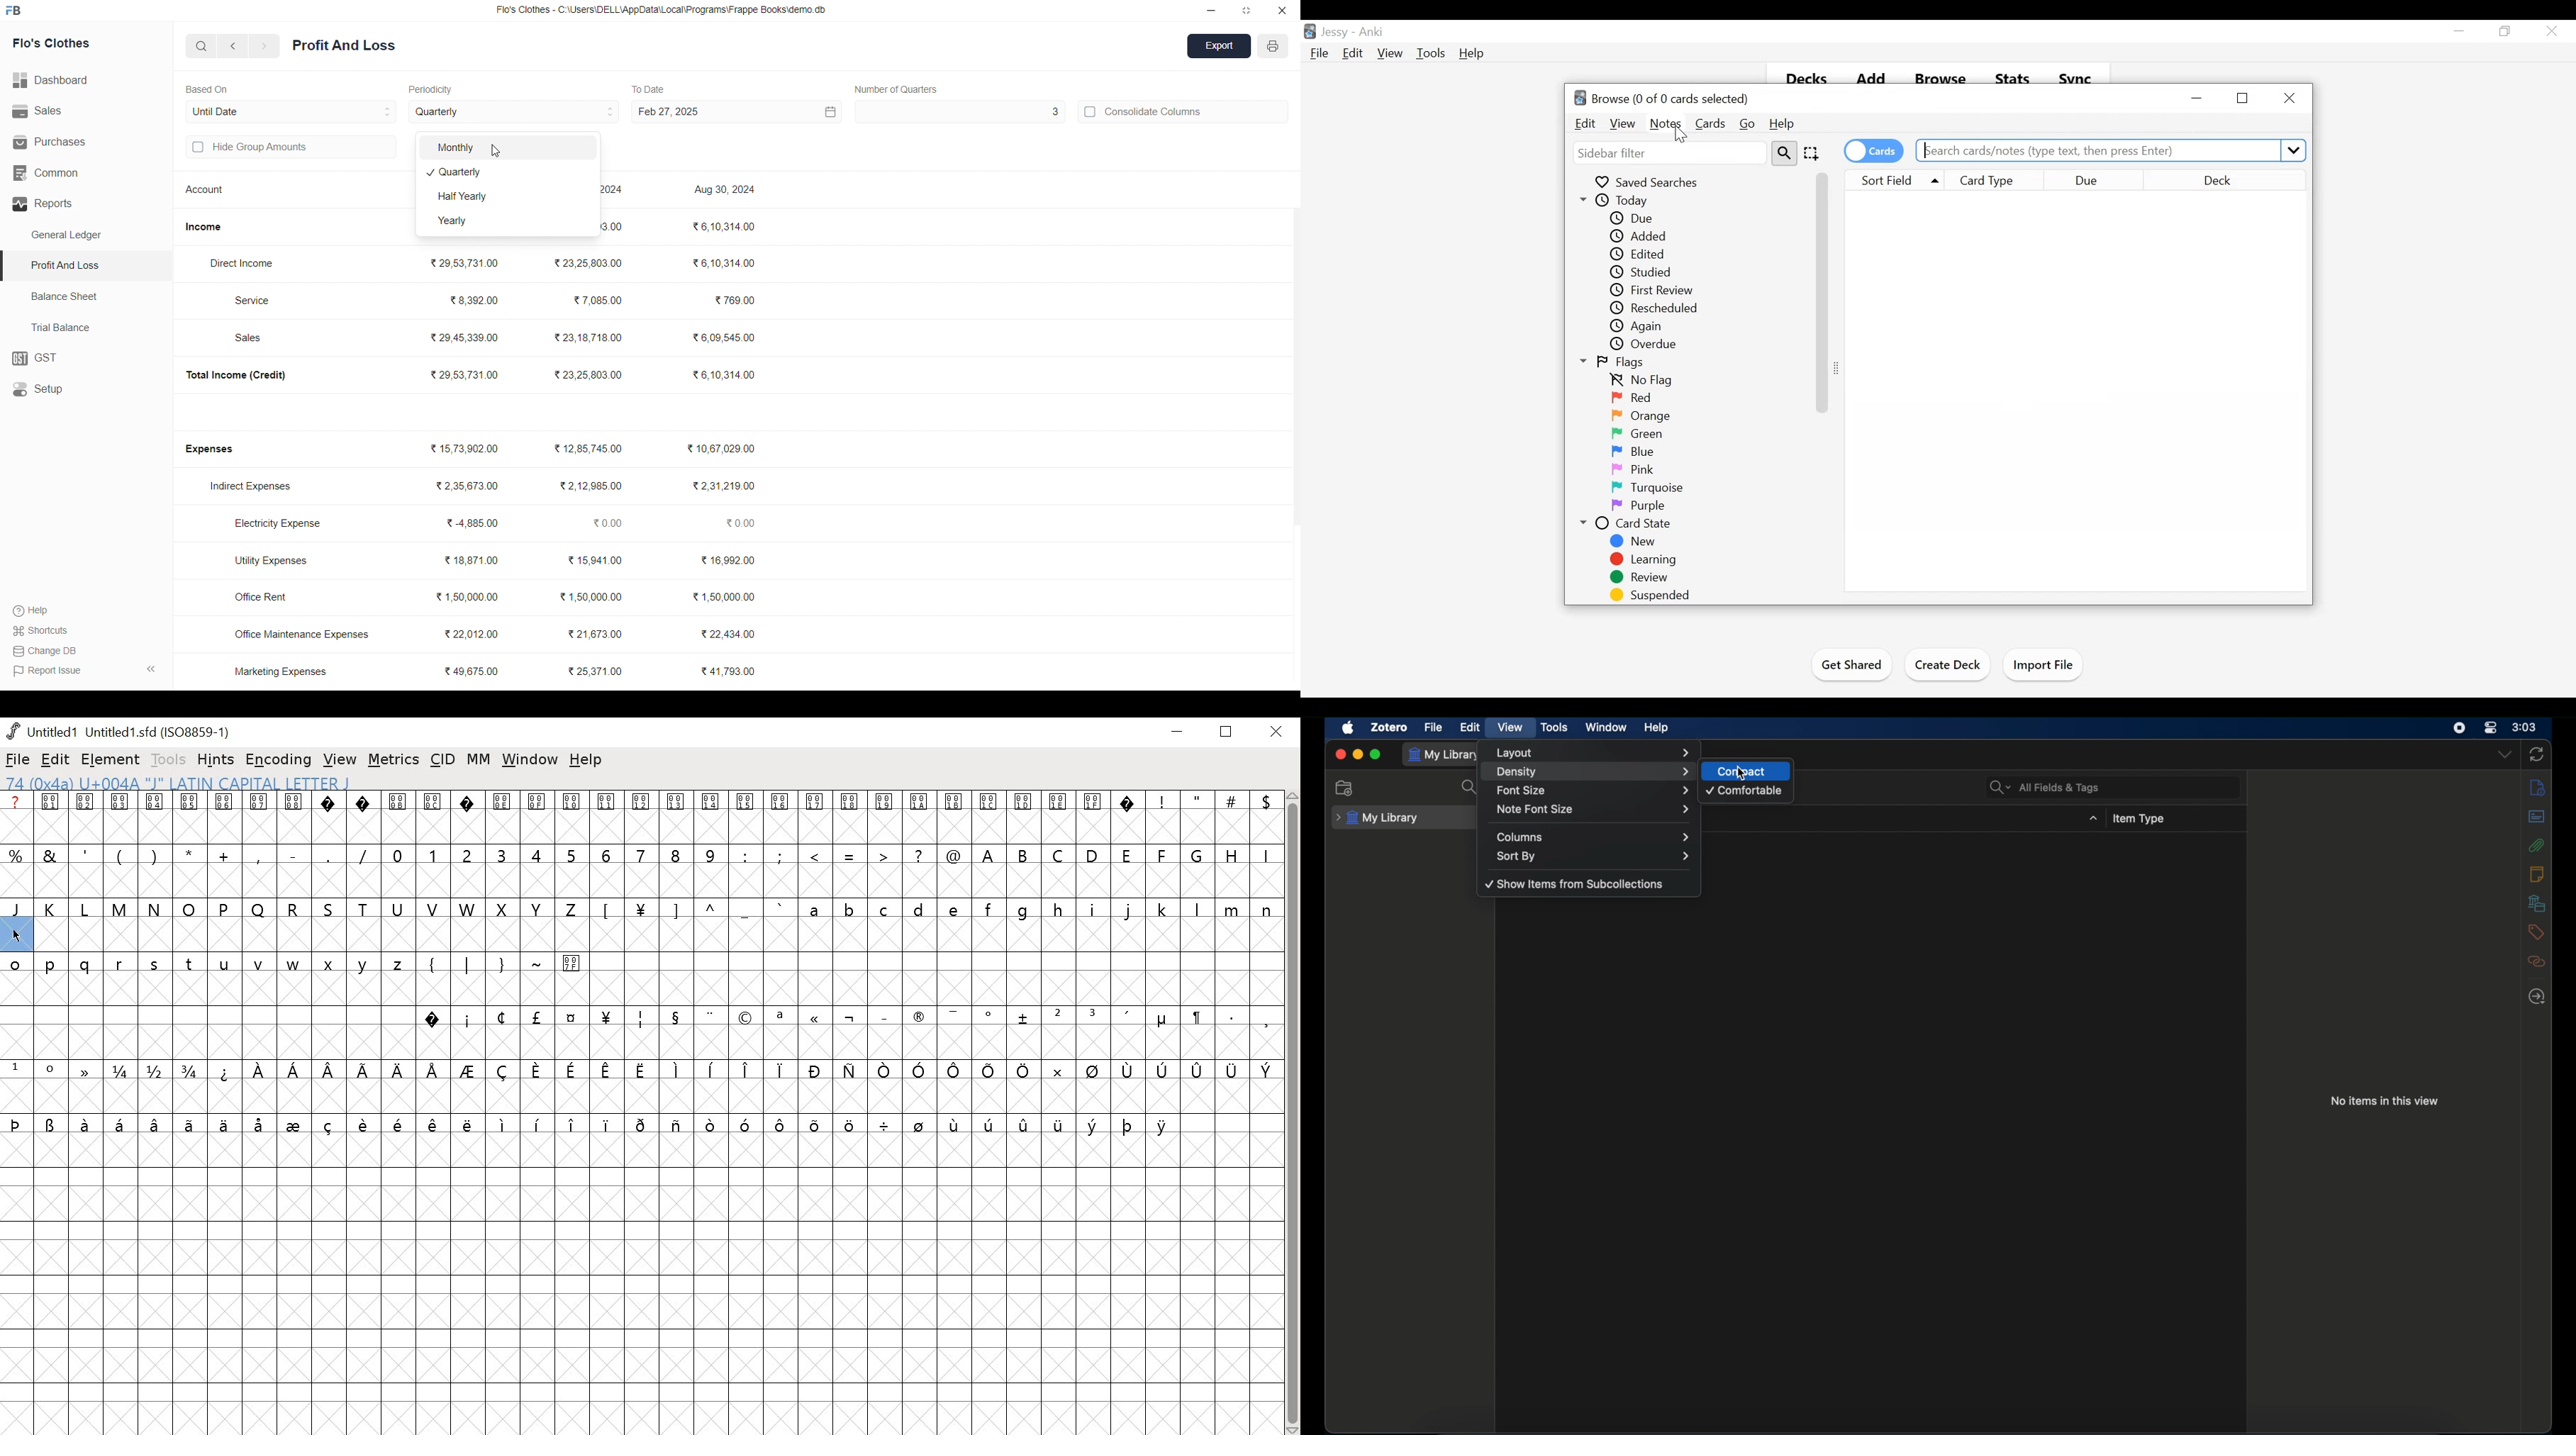 This screenshot has height=1456, width=2576. What do you see at coordinates (1469, 727) in the screenshot?
I see `edit` at bounding box center [1469, 727].